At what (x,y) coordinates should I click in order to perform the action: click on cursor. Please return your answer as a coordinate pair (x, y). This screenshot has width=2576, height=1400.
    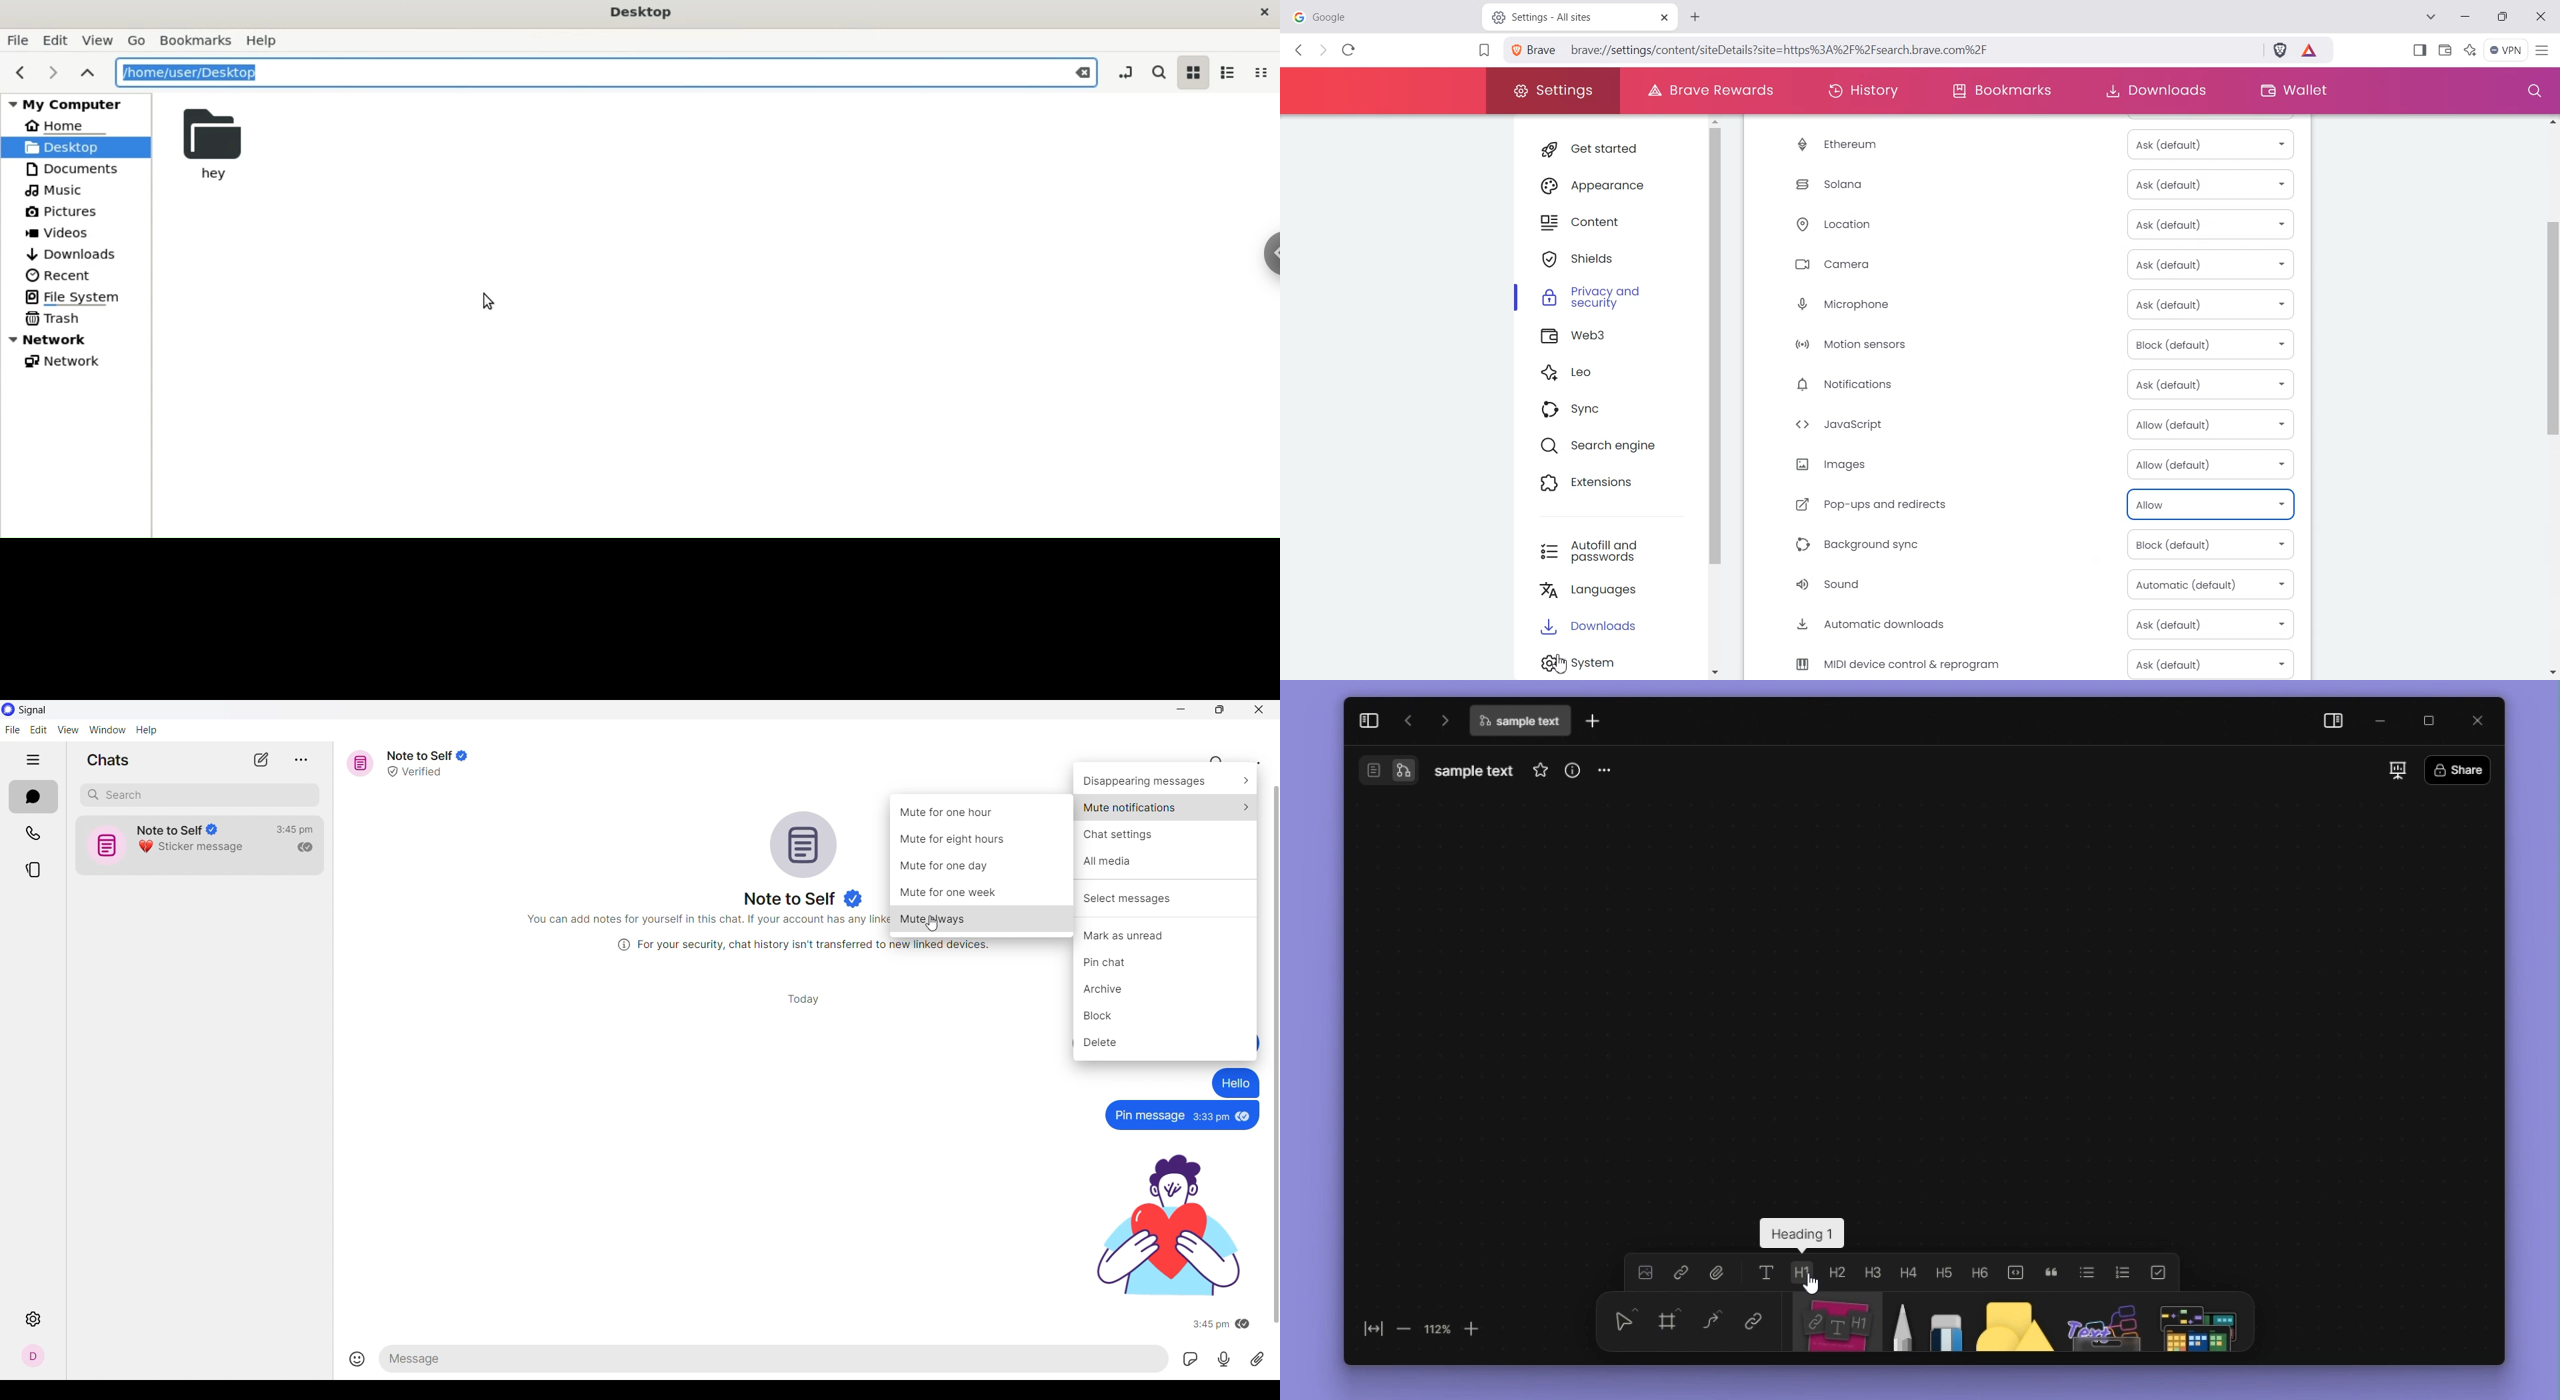
    Looking at the image, I should click on (934, 924).